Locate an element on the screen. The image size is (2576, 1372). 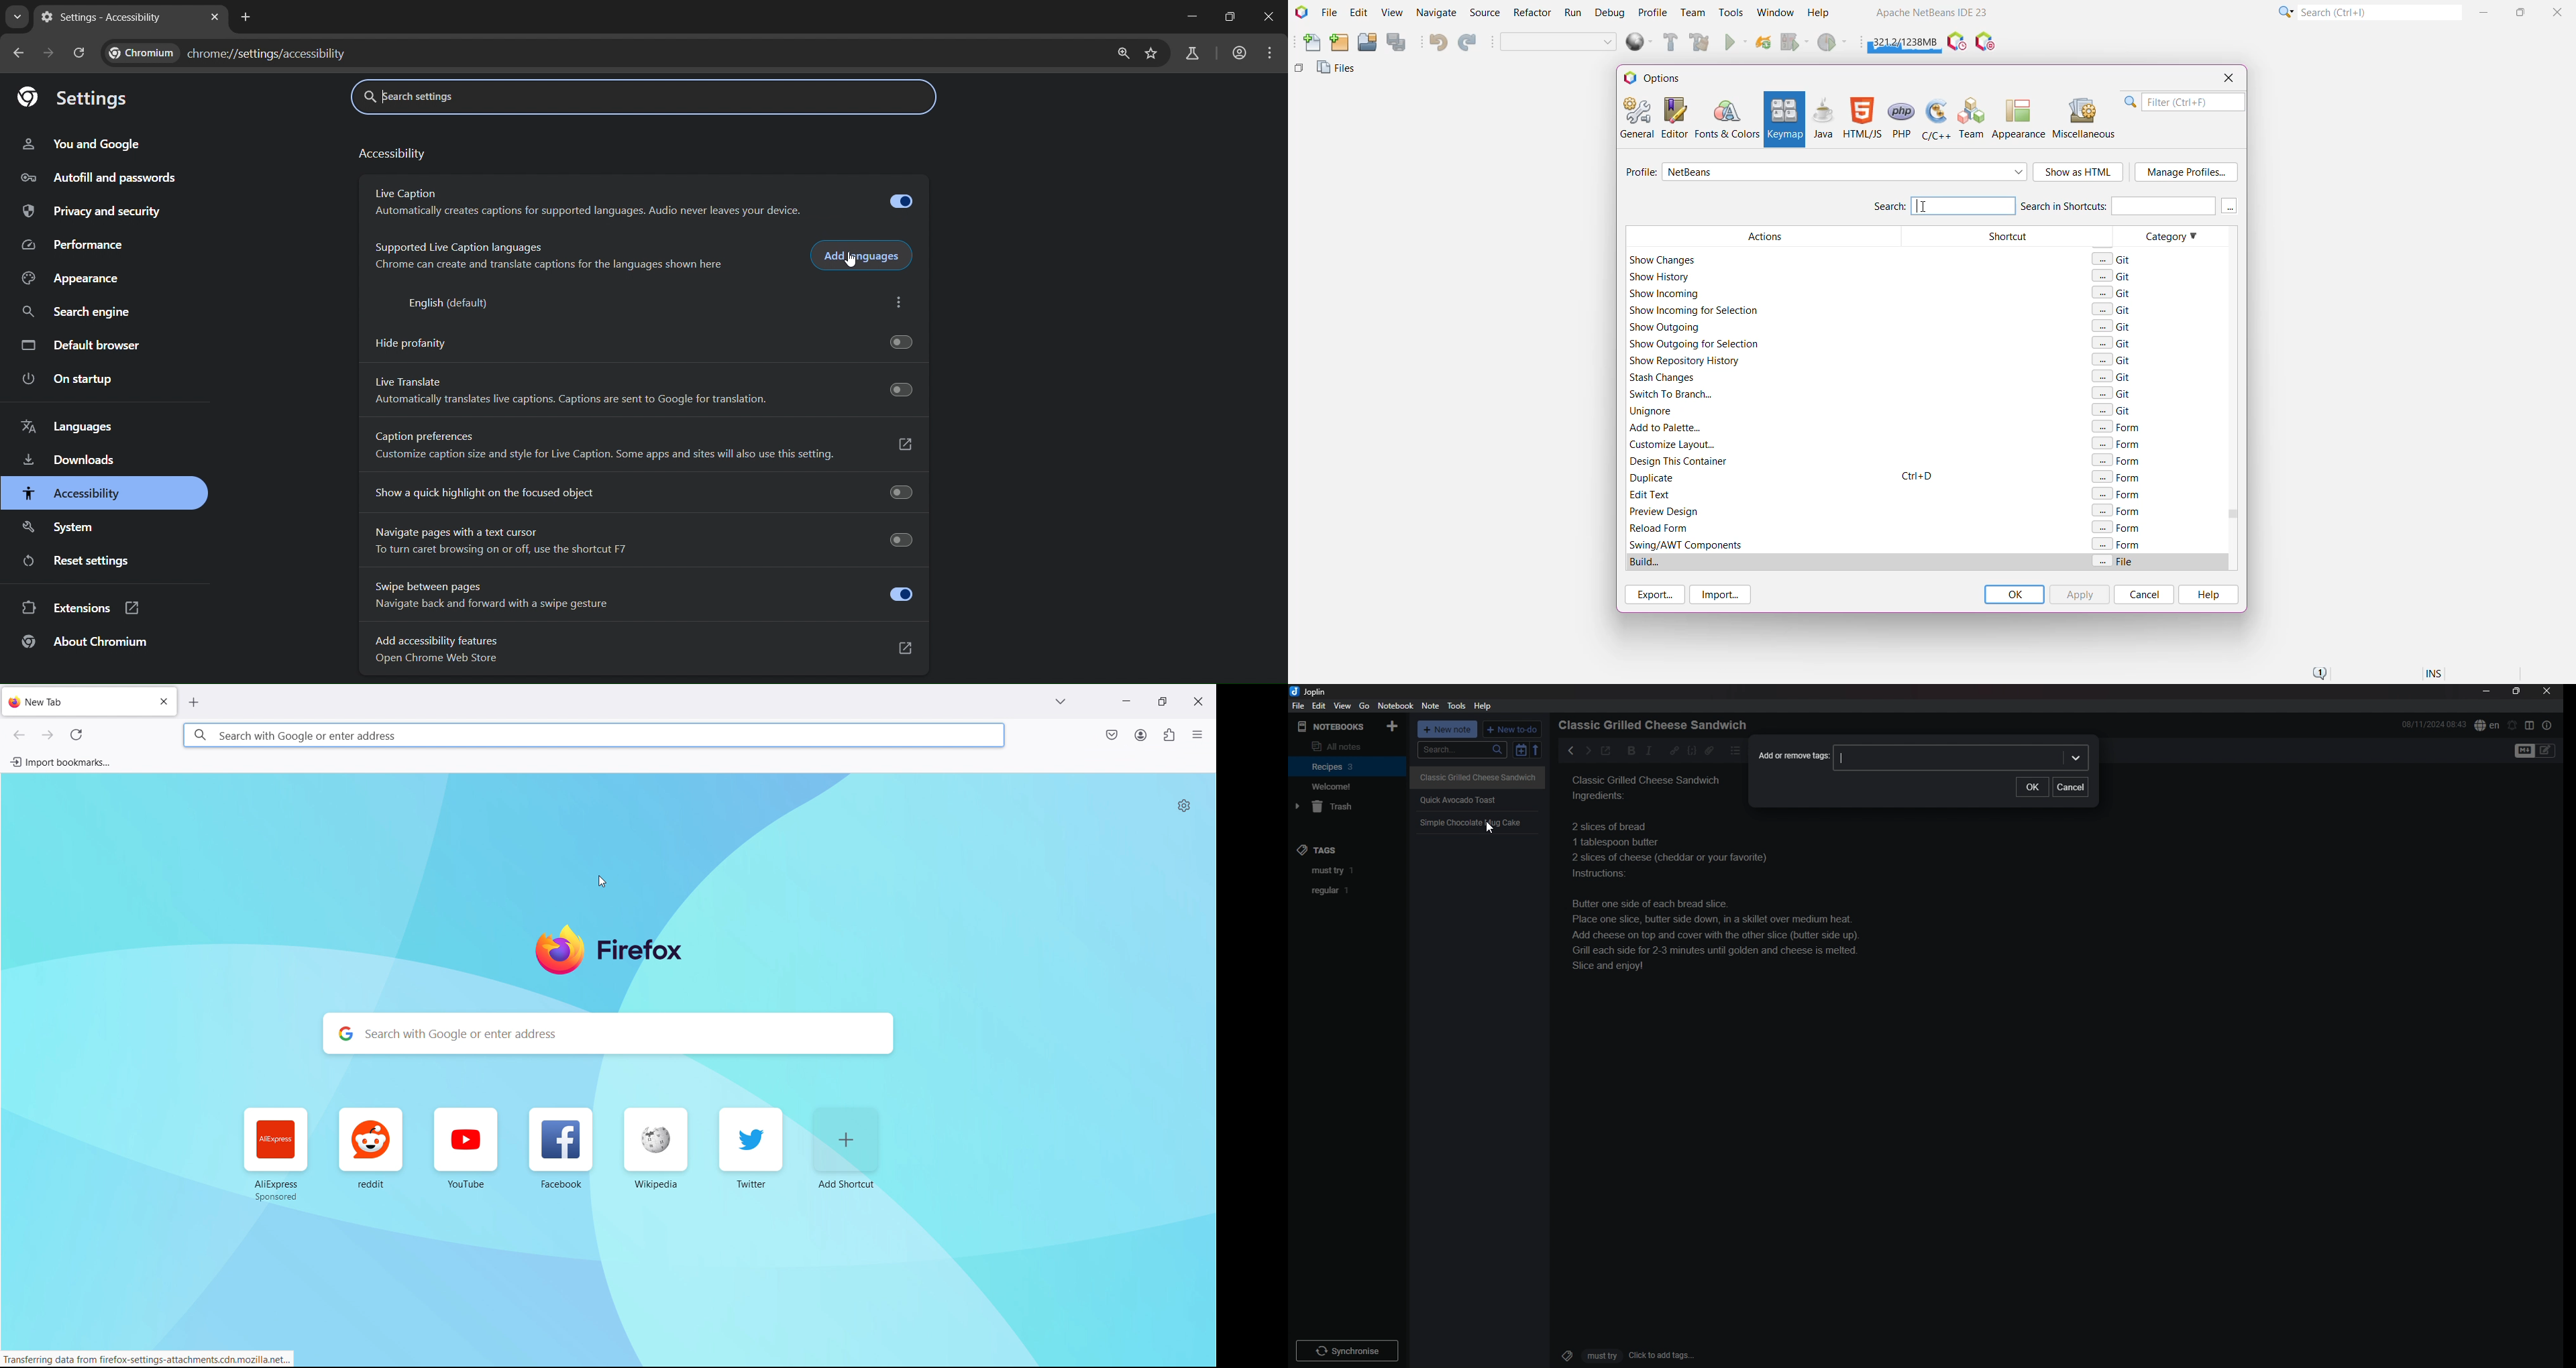
reverse sort order is located at coordinates (1538, 750).